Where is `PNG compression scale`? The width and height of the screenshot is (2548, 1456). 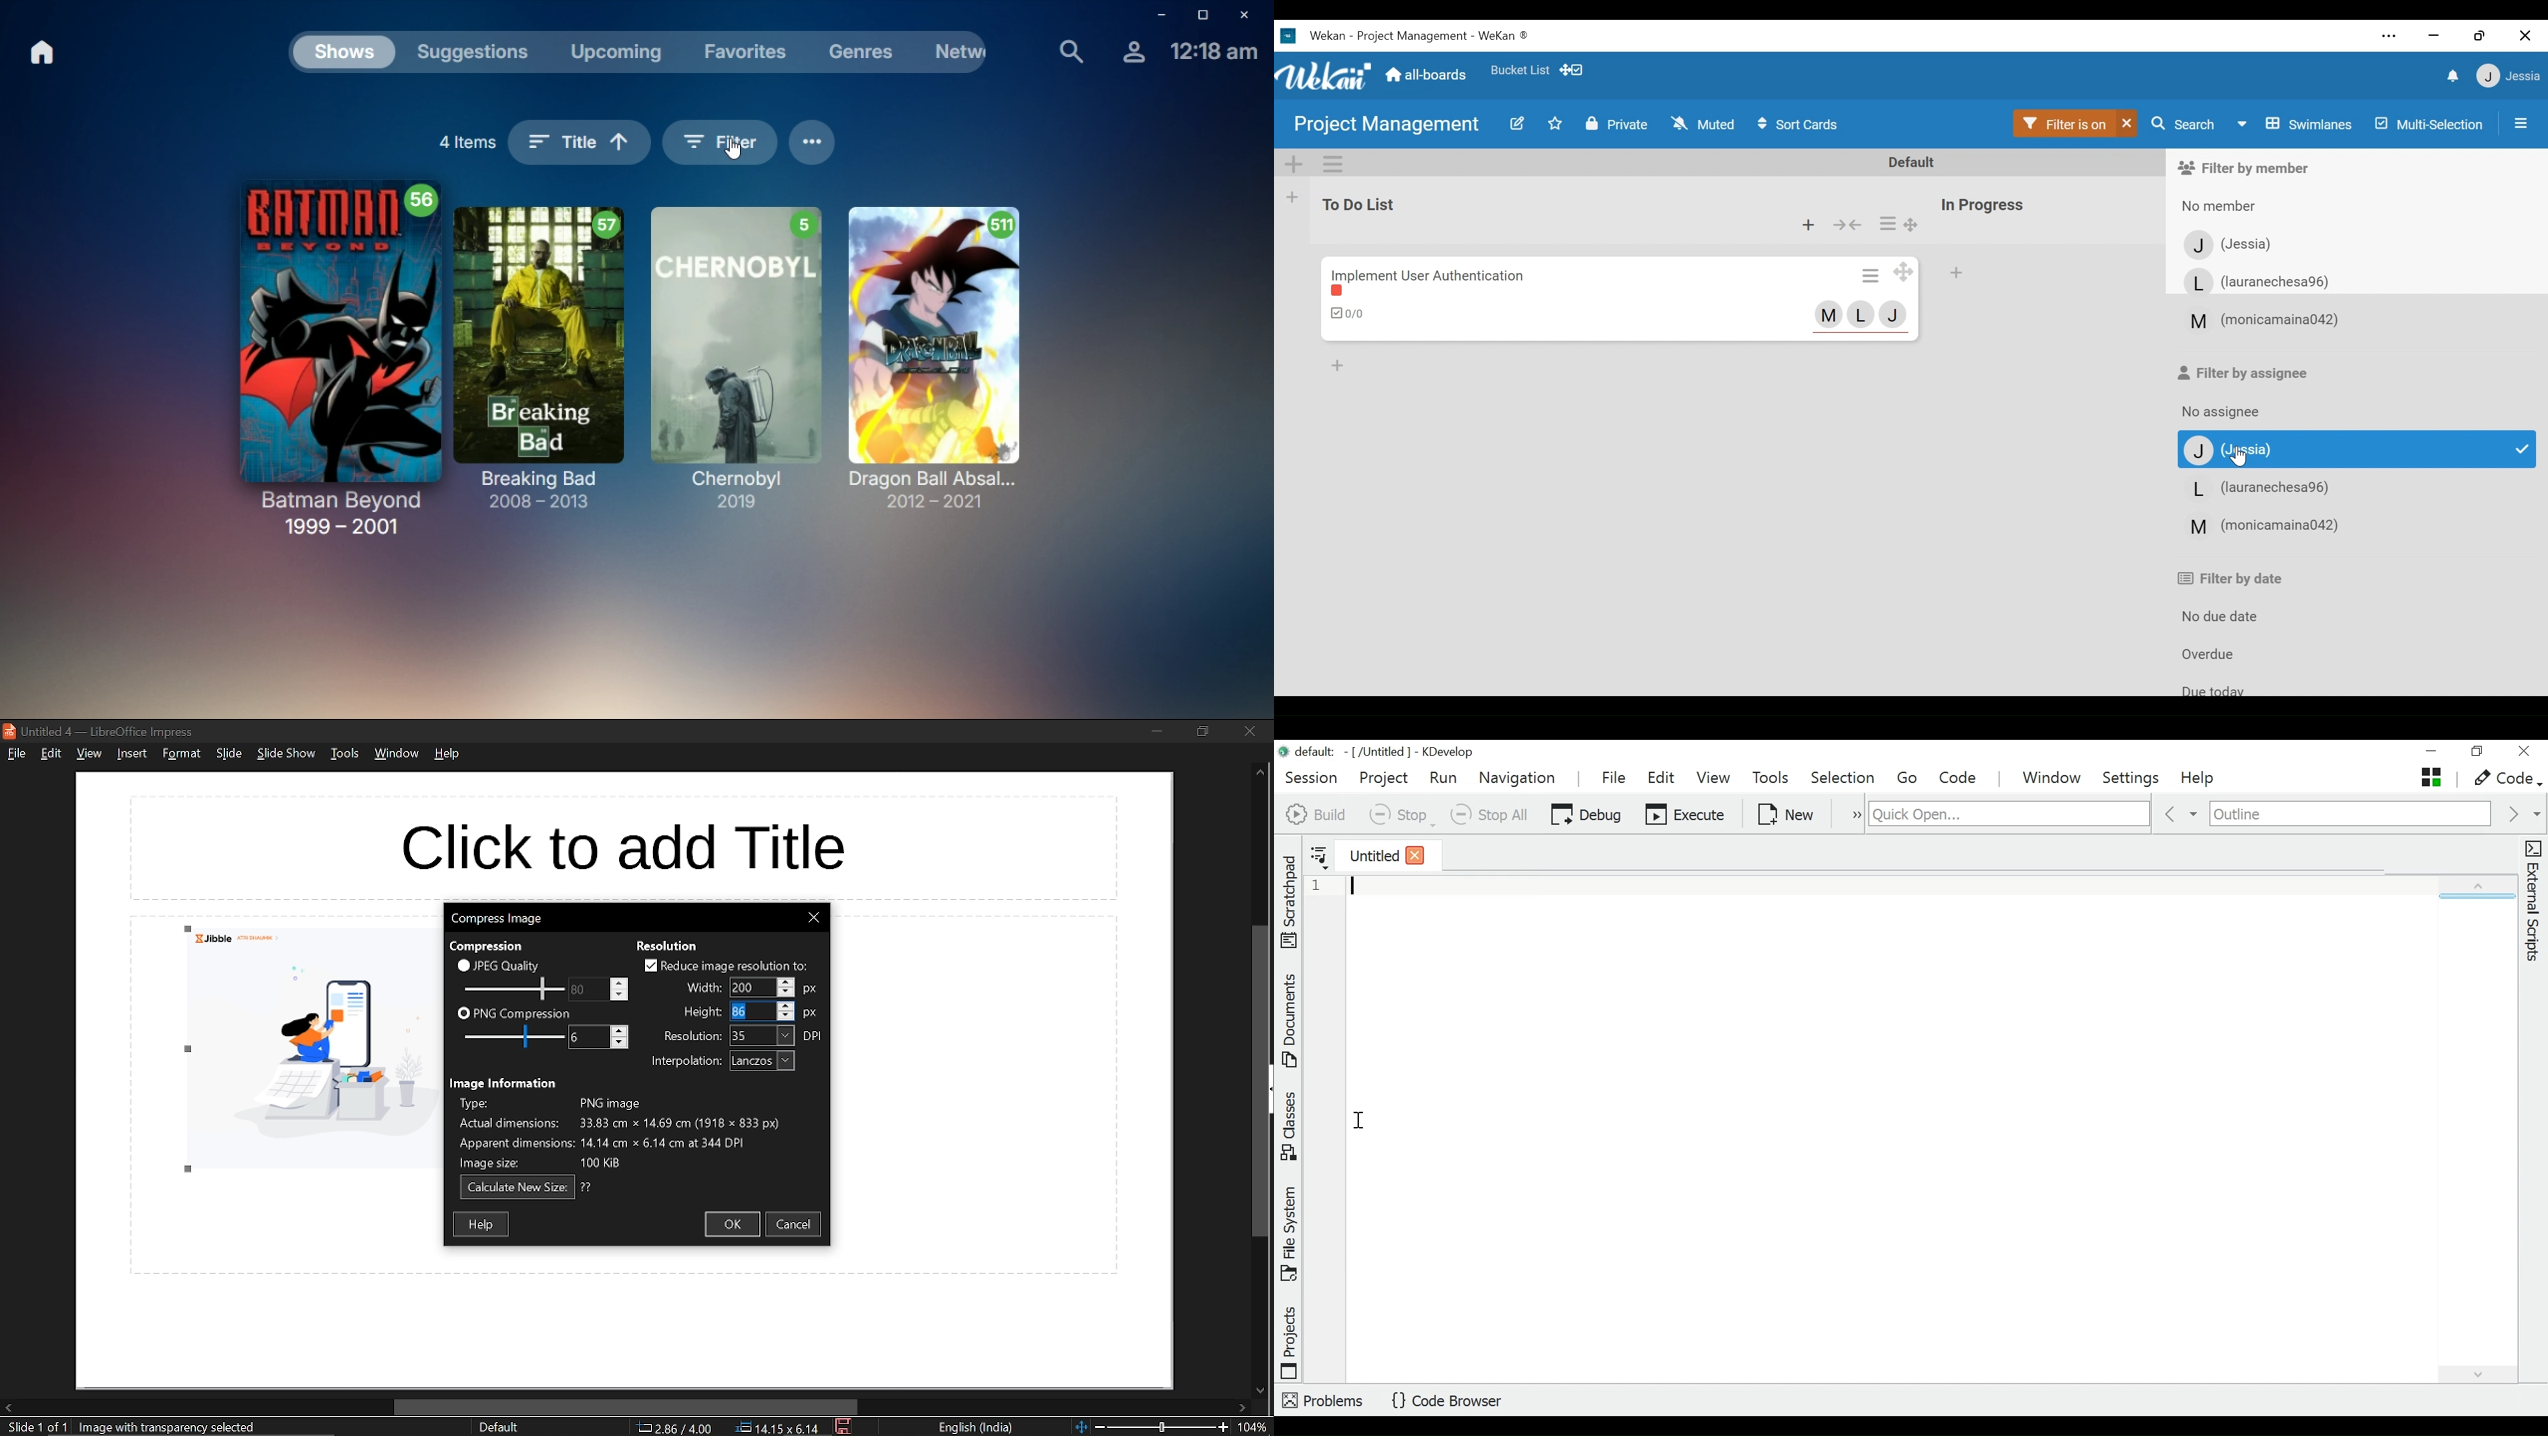 PNG compression scale is located at coordinates (586, 990).